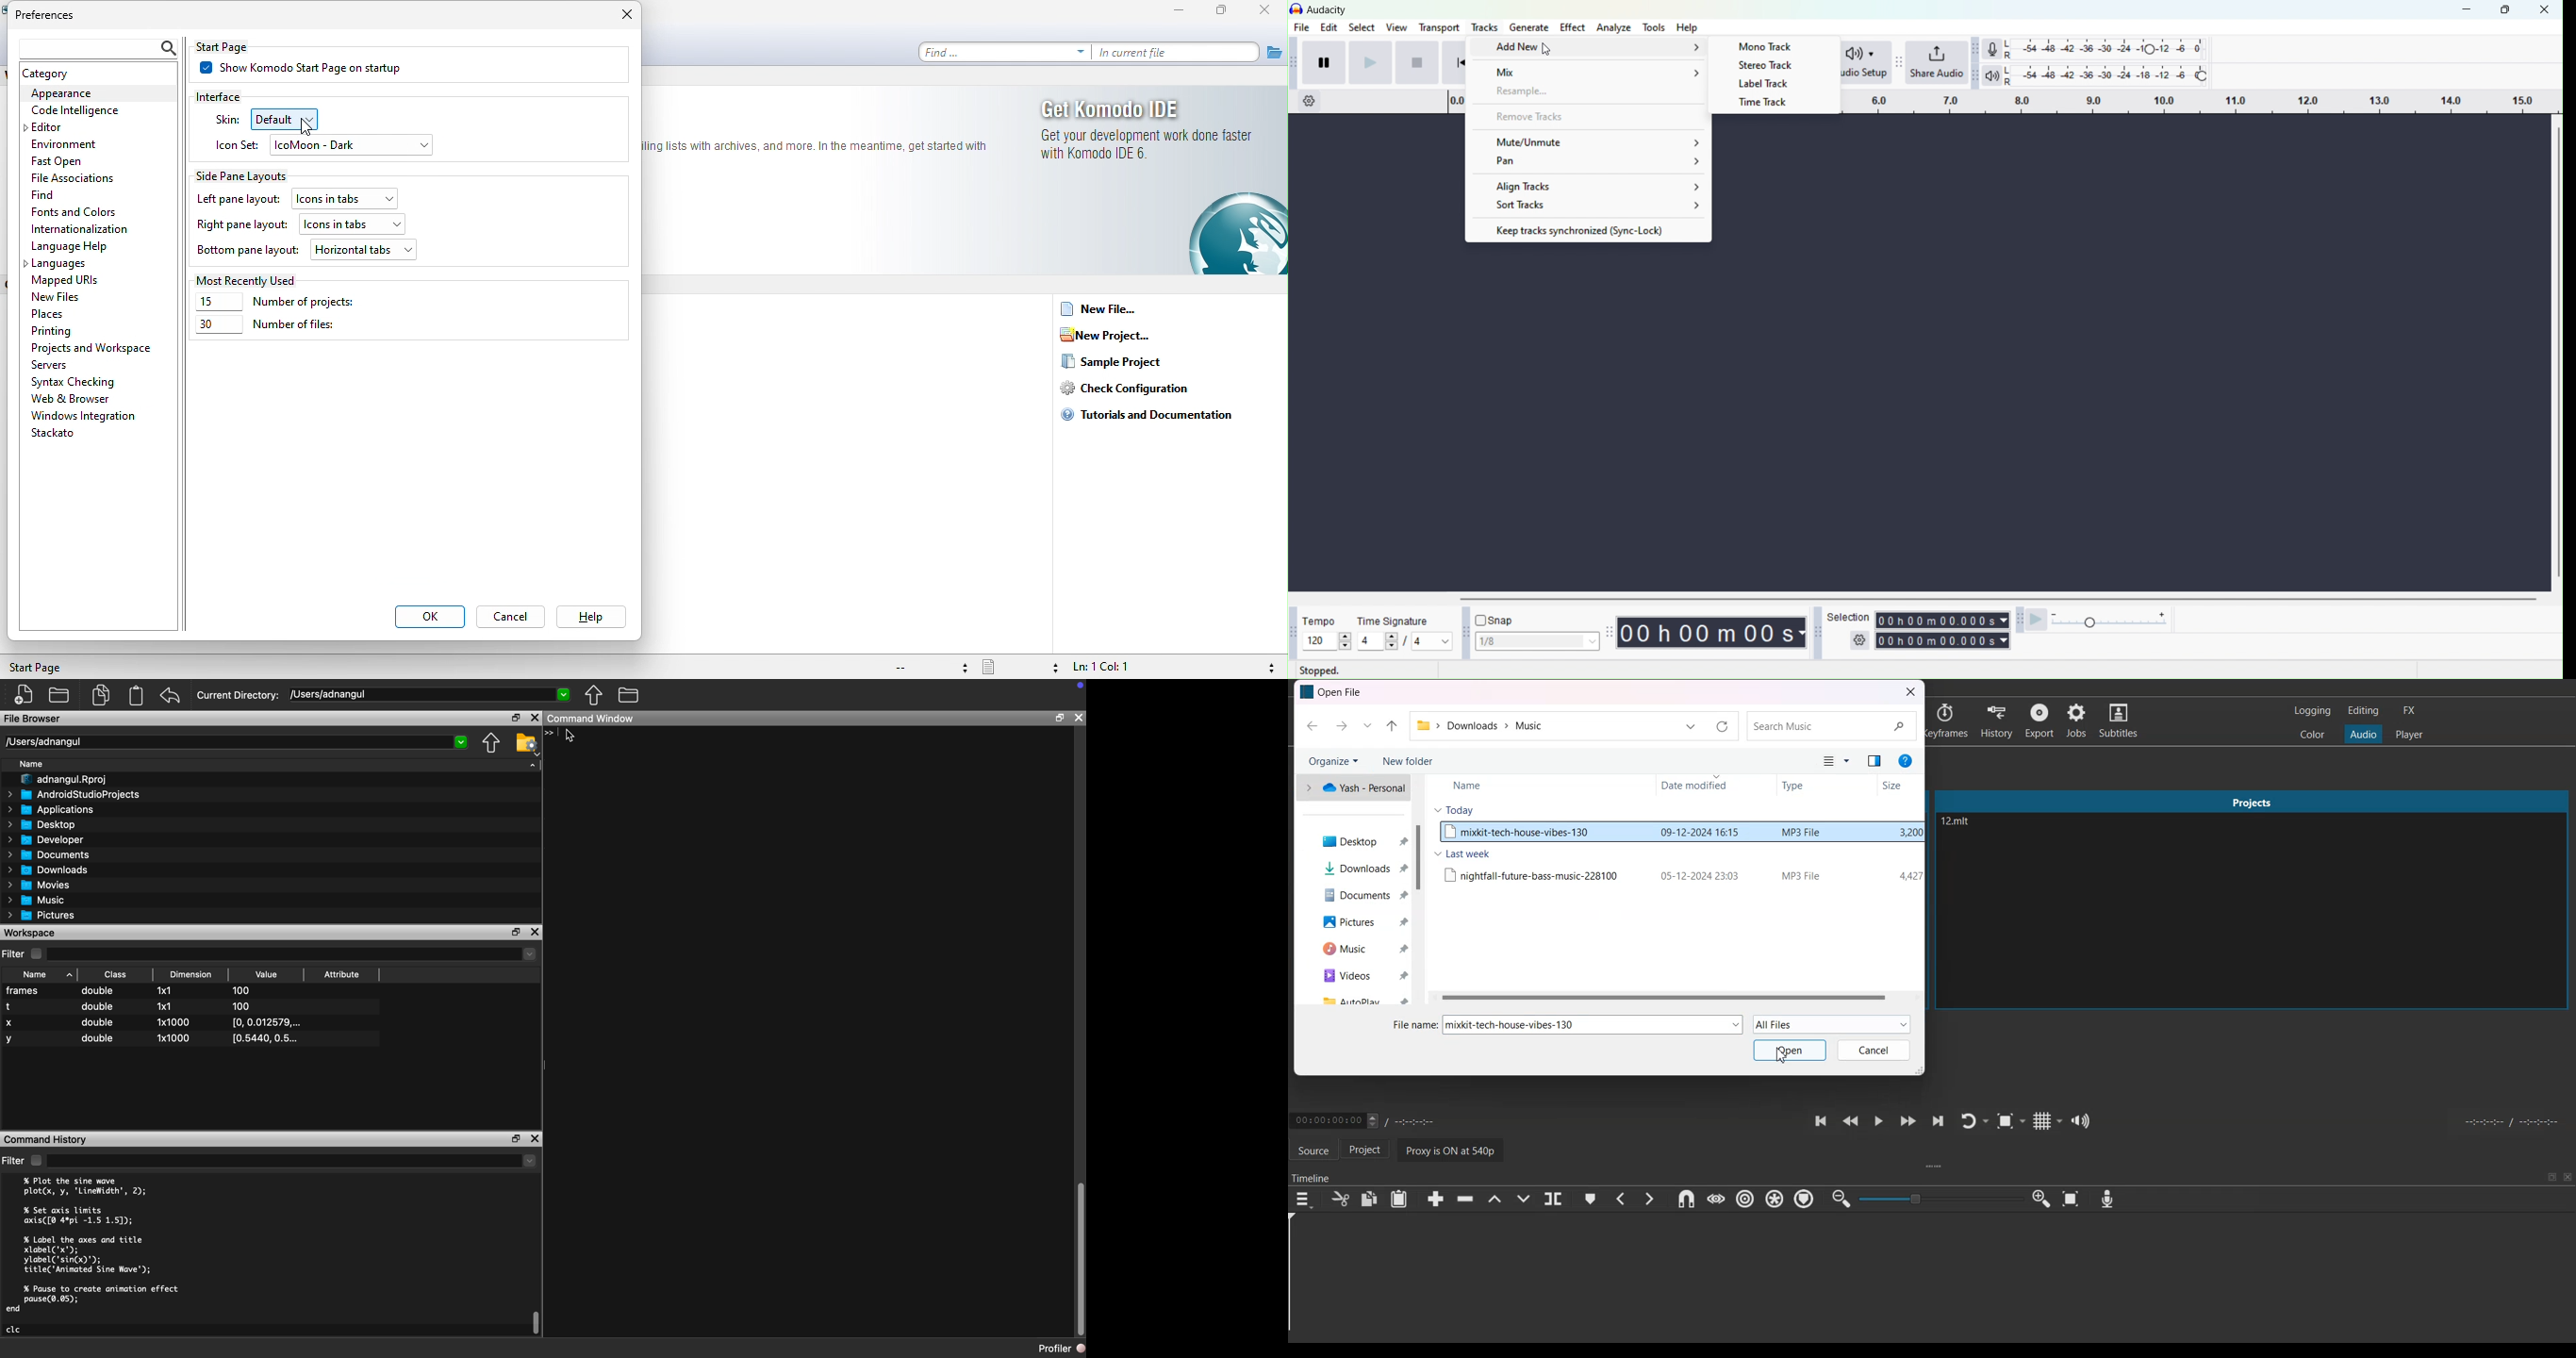  Describe the element at coordinates (2121, 721) in the screenshot. I see `Subtitles` at that location.